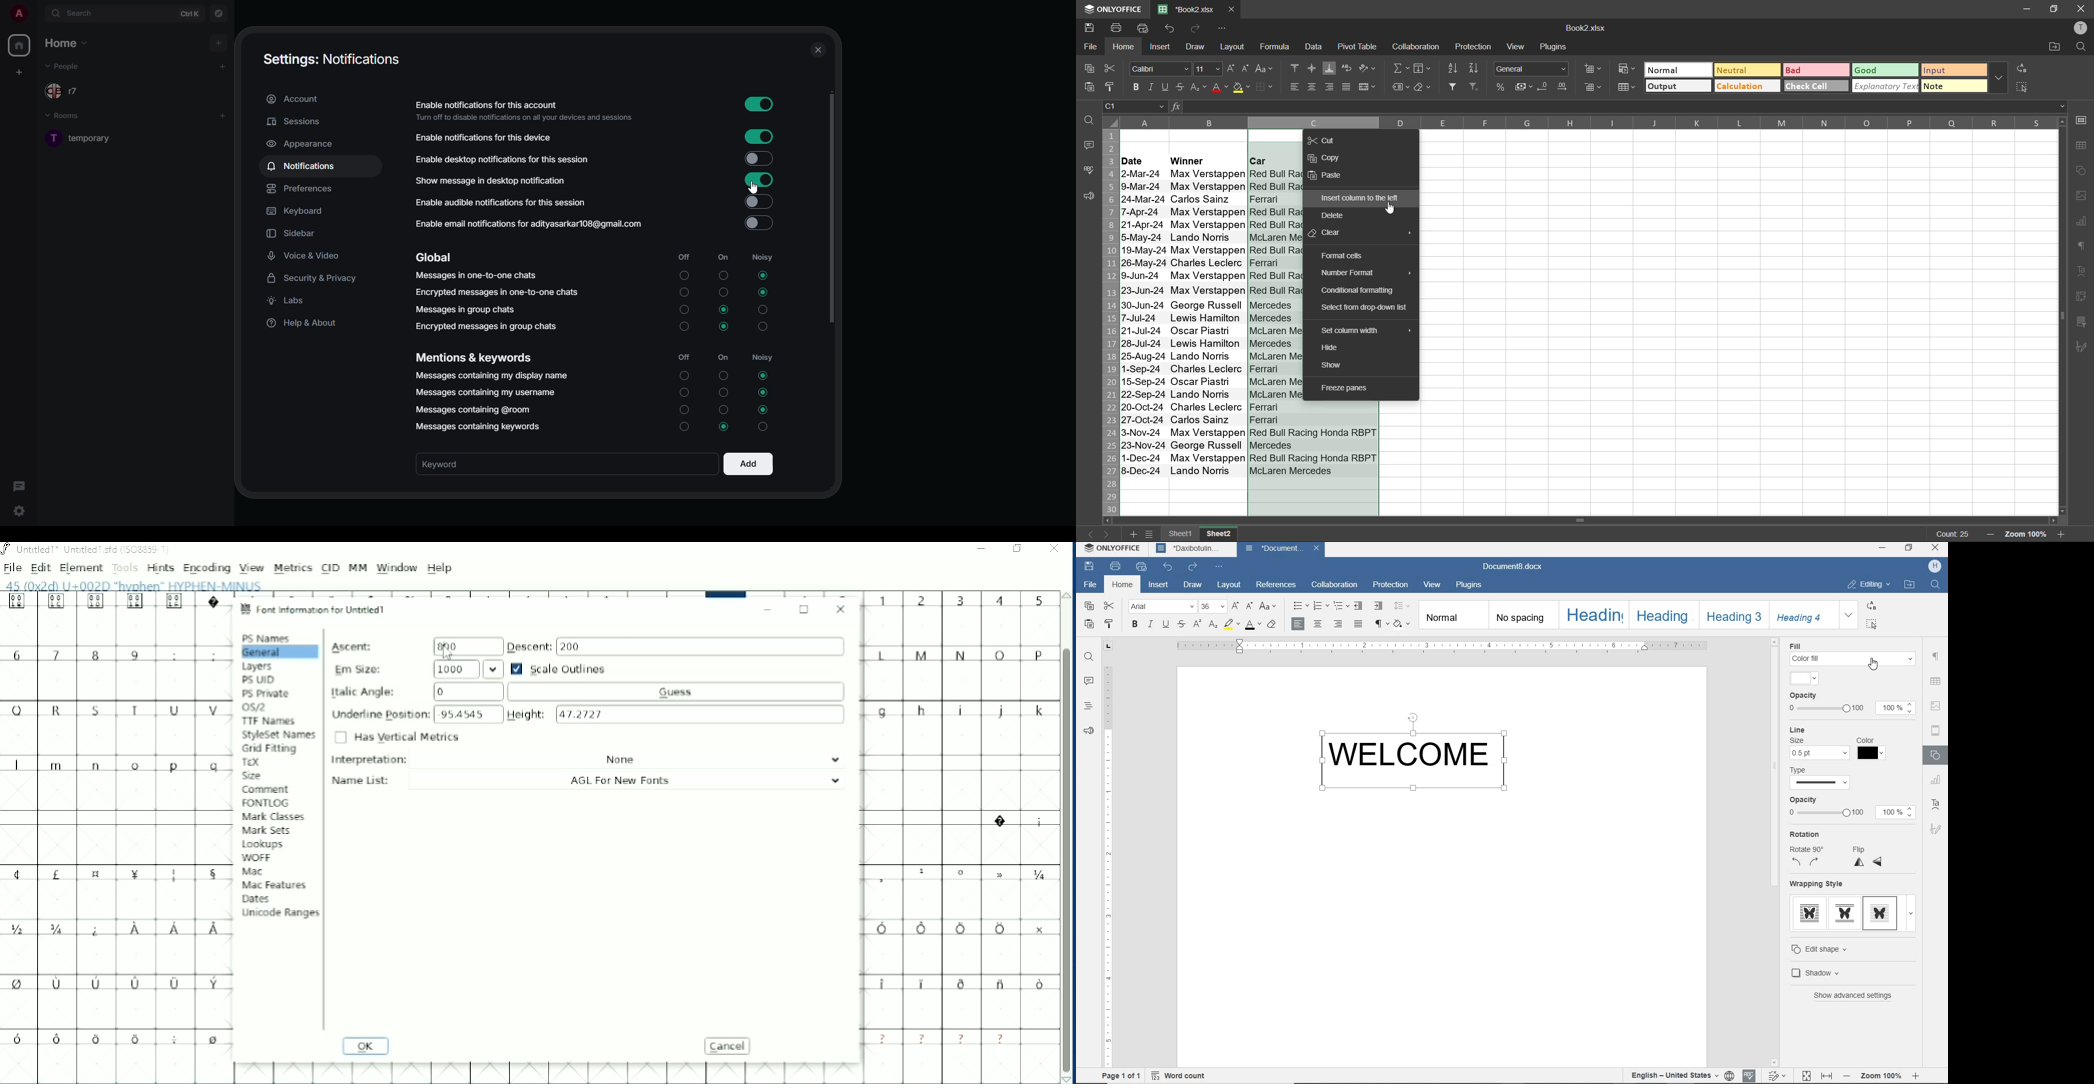  What do you see at coordinates (1219, 88) in the screenshot?
I see `font color` at bounding box center [1219, 88].